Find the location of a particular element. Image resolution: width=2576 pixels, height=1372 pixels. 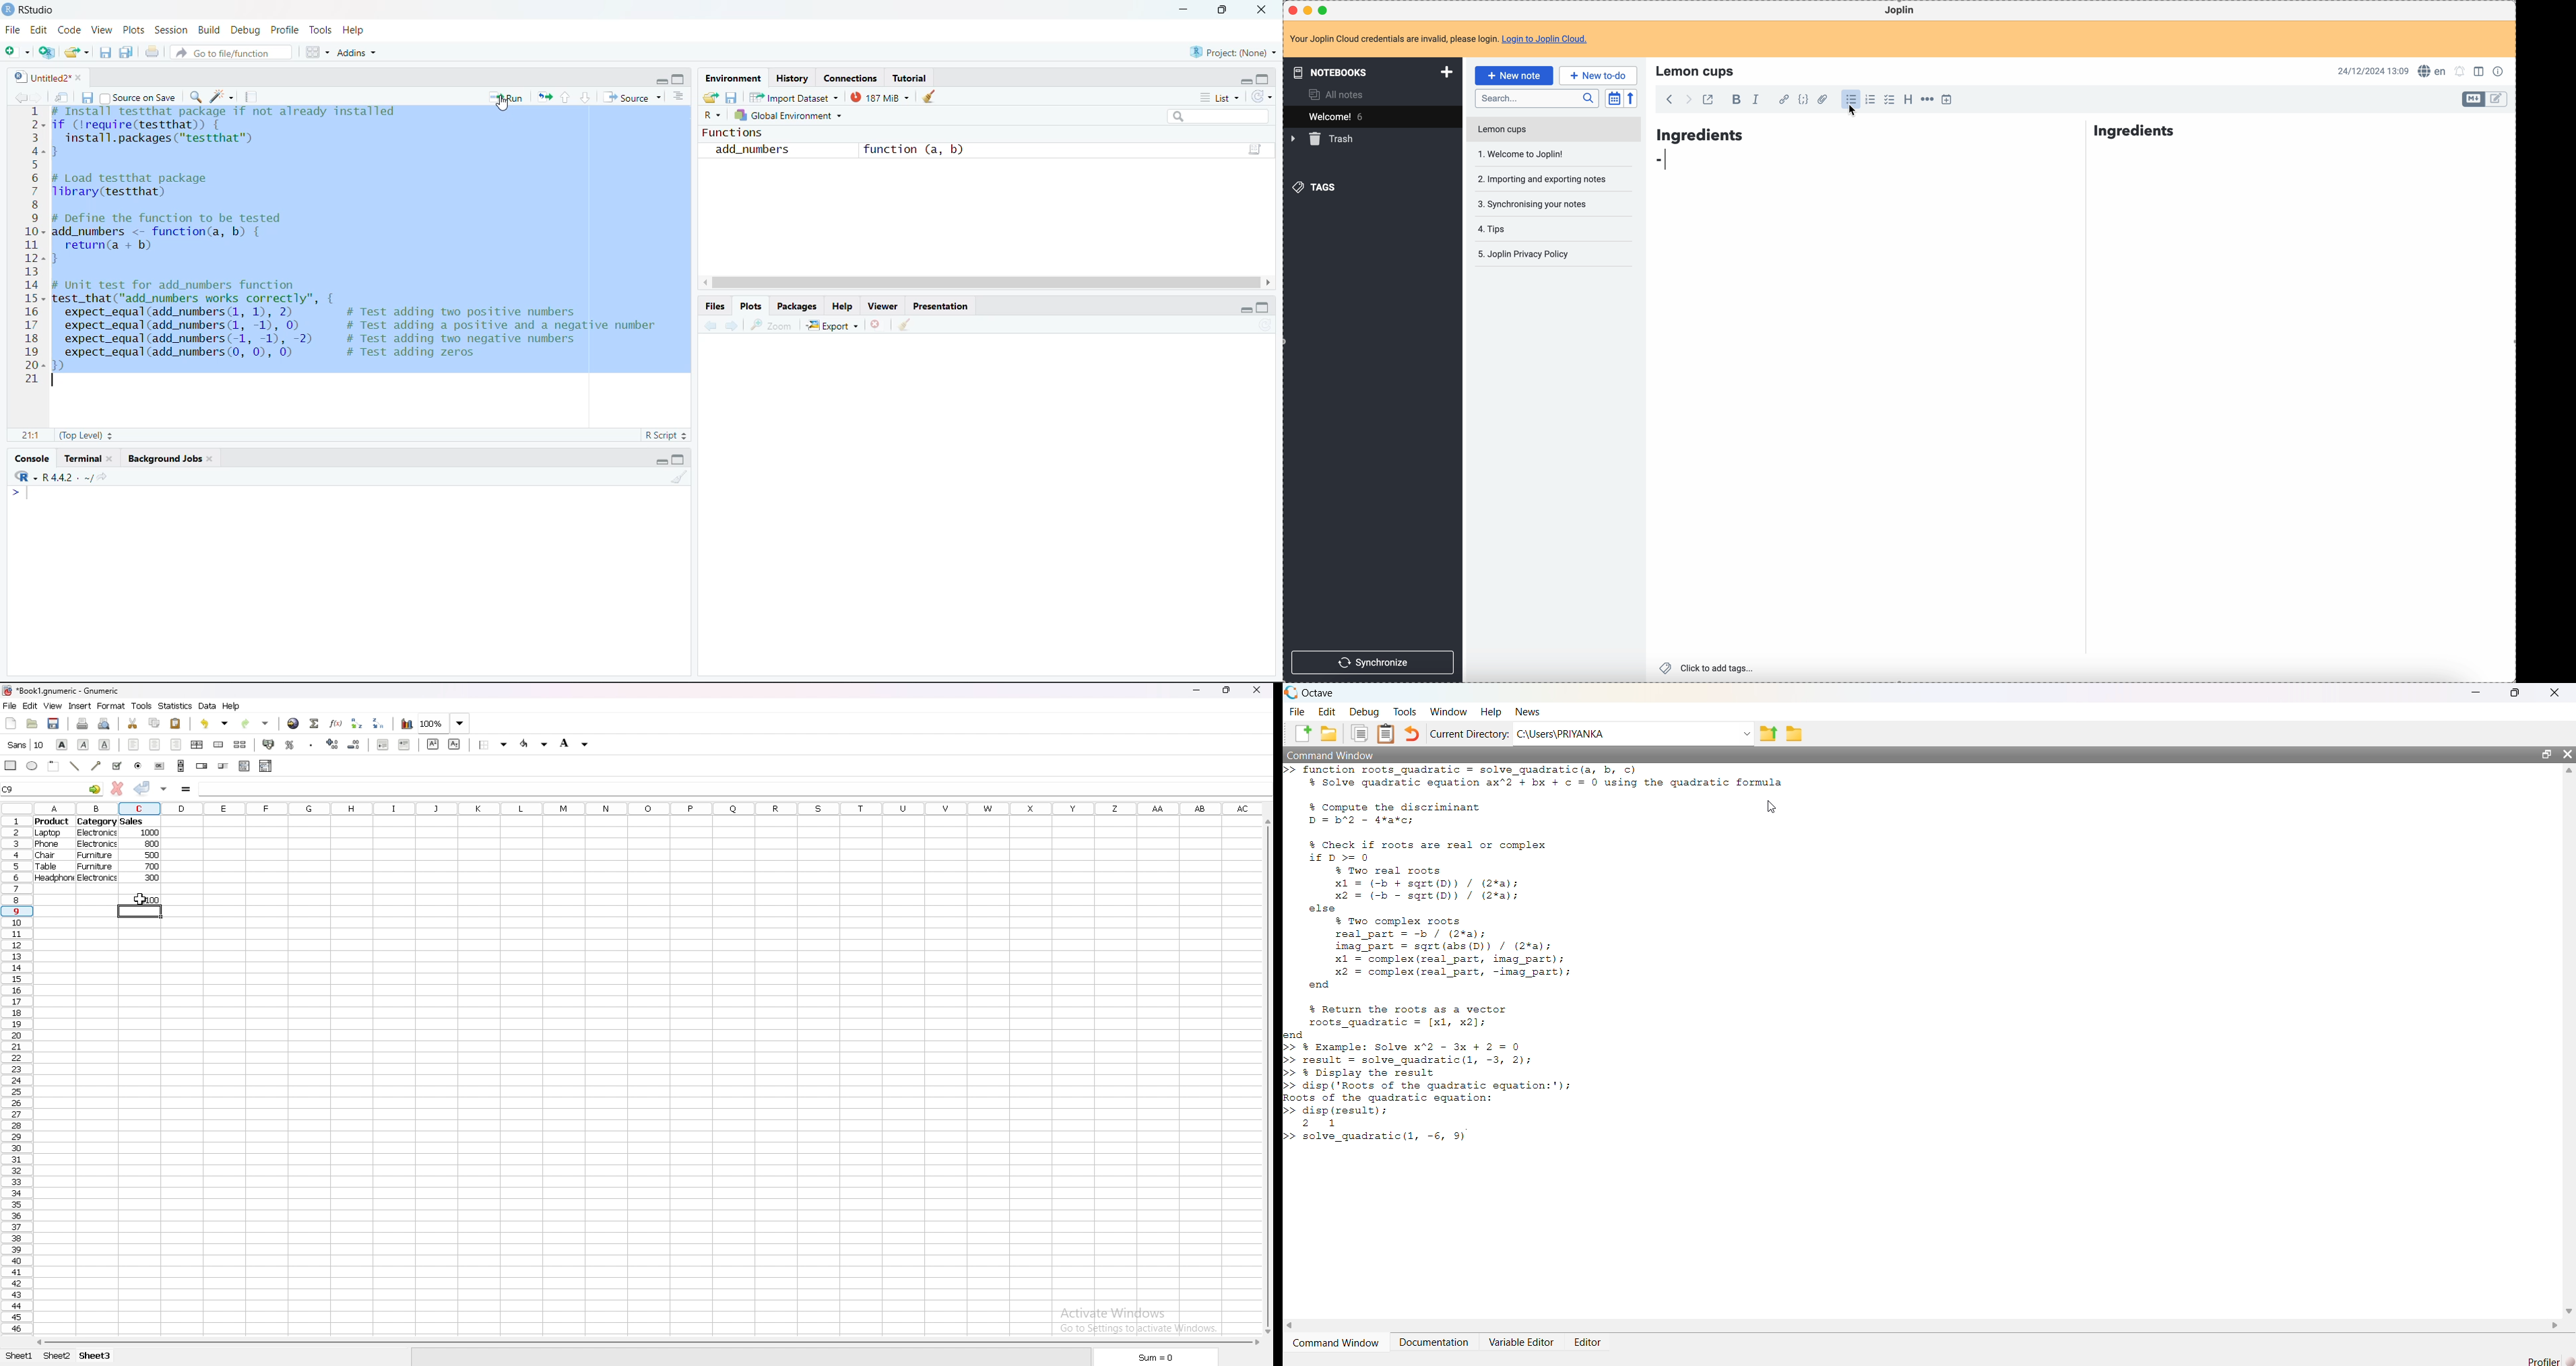

close is located at coordinates (112, 456).